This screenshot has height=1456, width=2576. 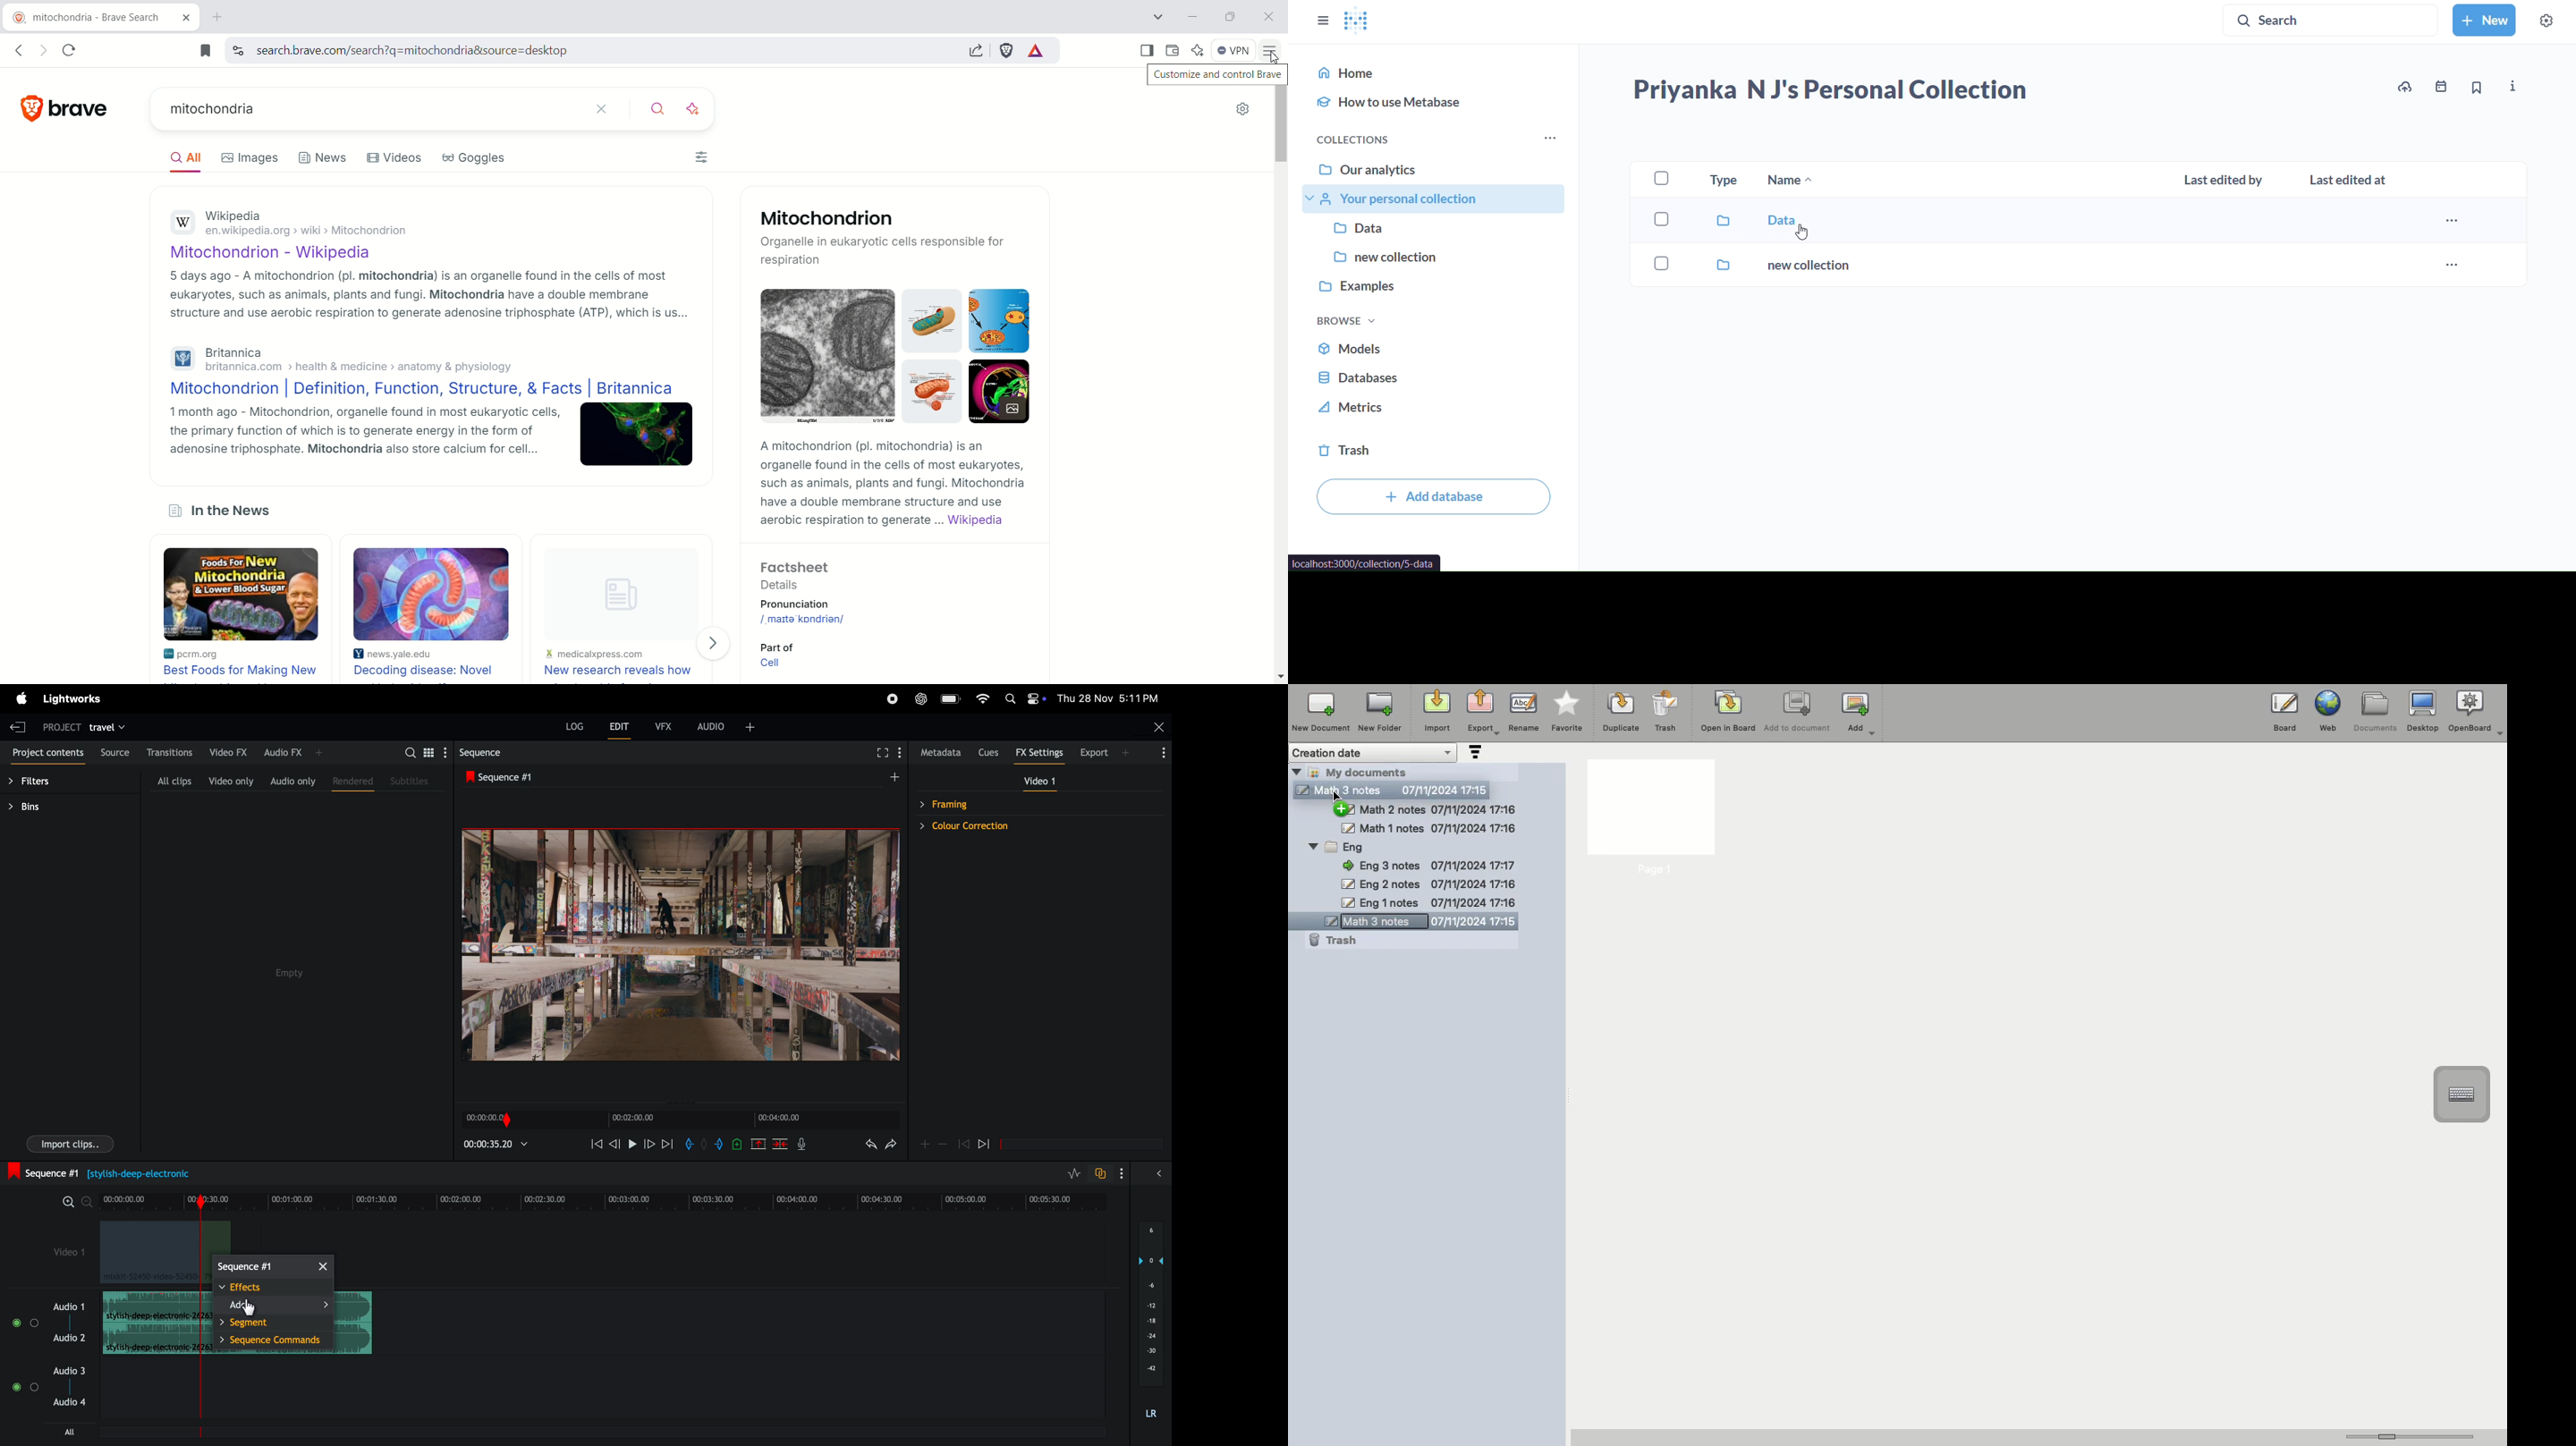 What do you see at coordinates (621, 729) in the screenshot?
I see `edit` at bounding box center [621, 729].